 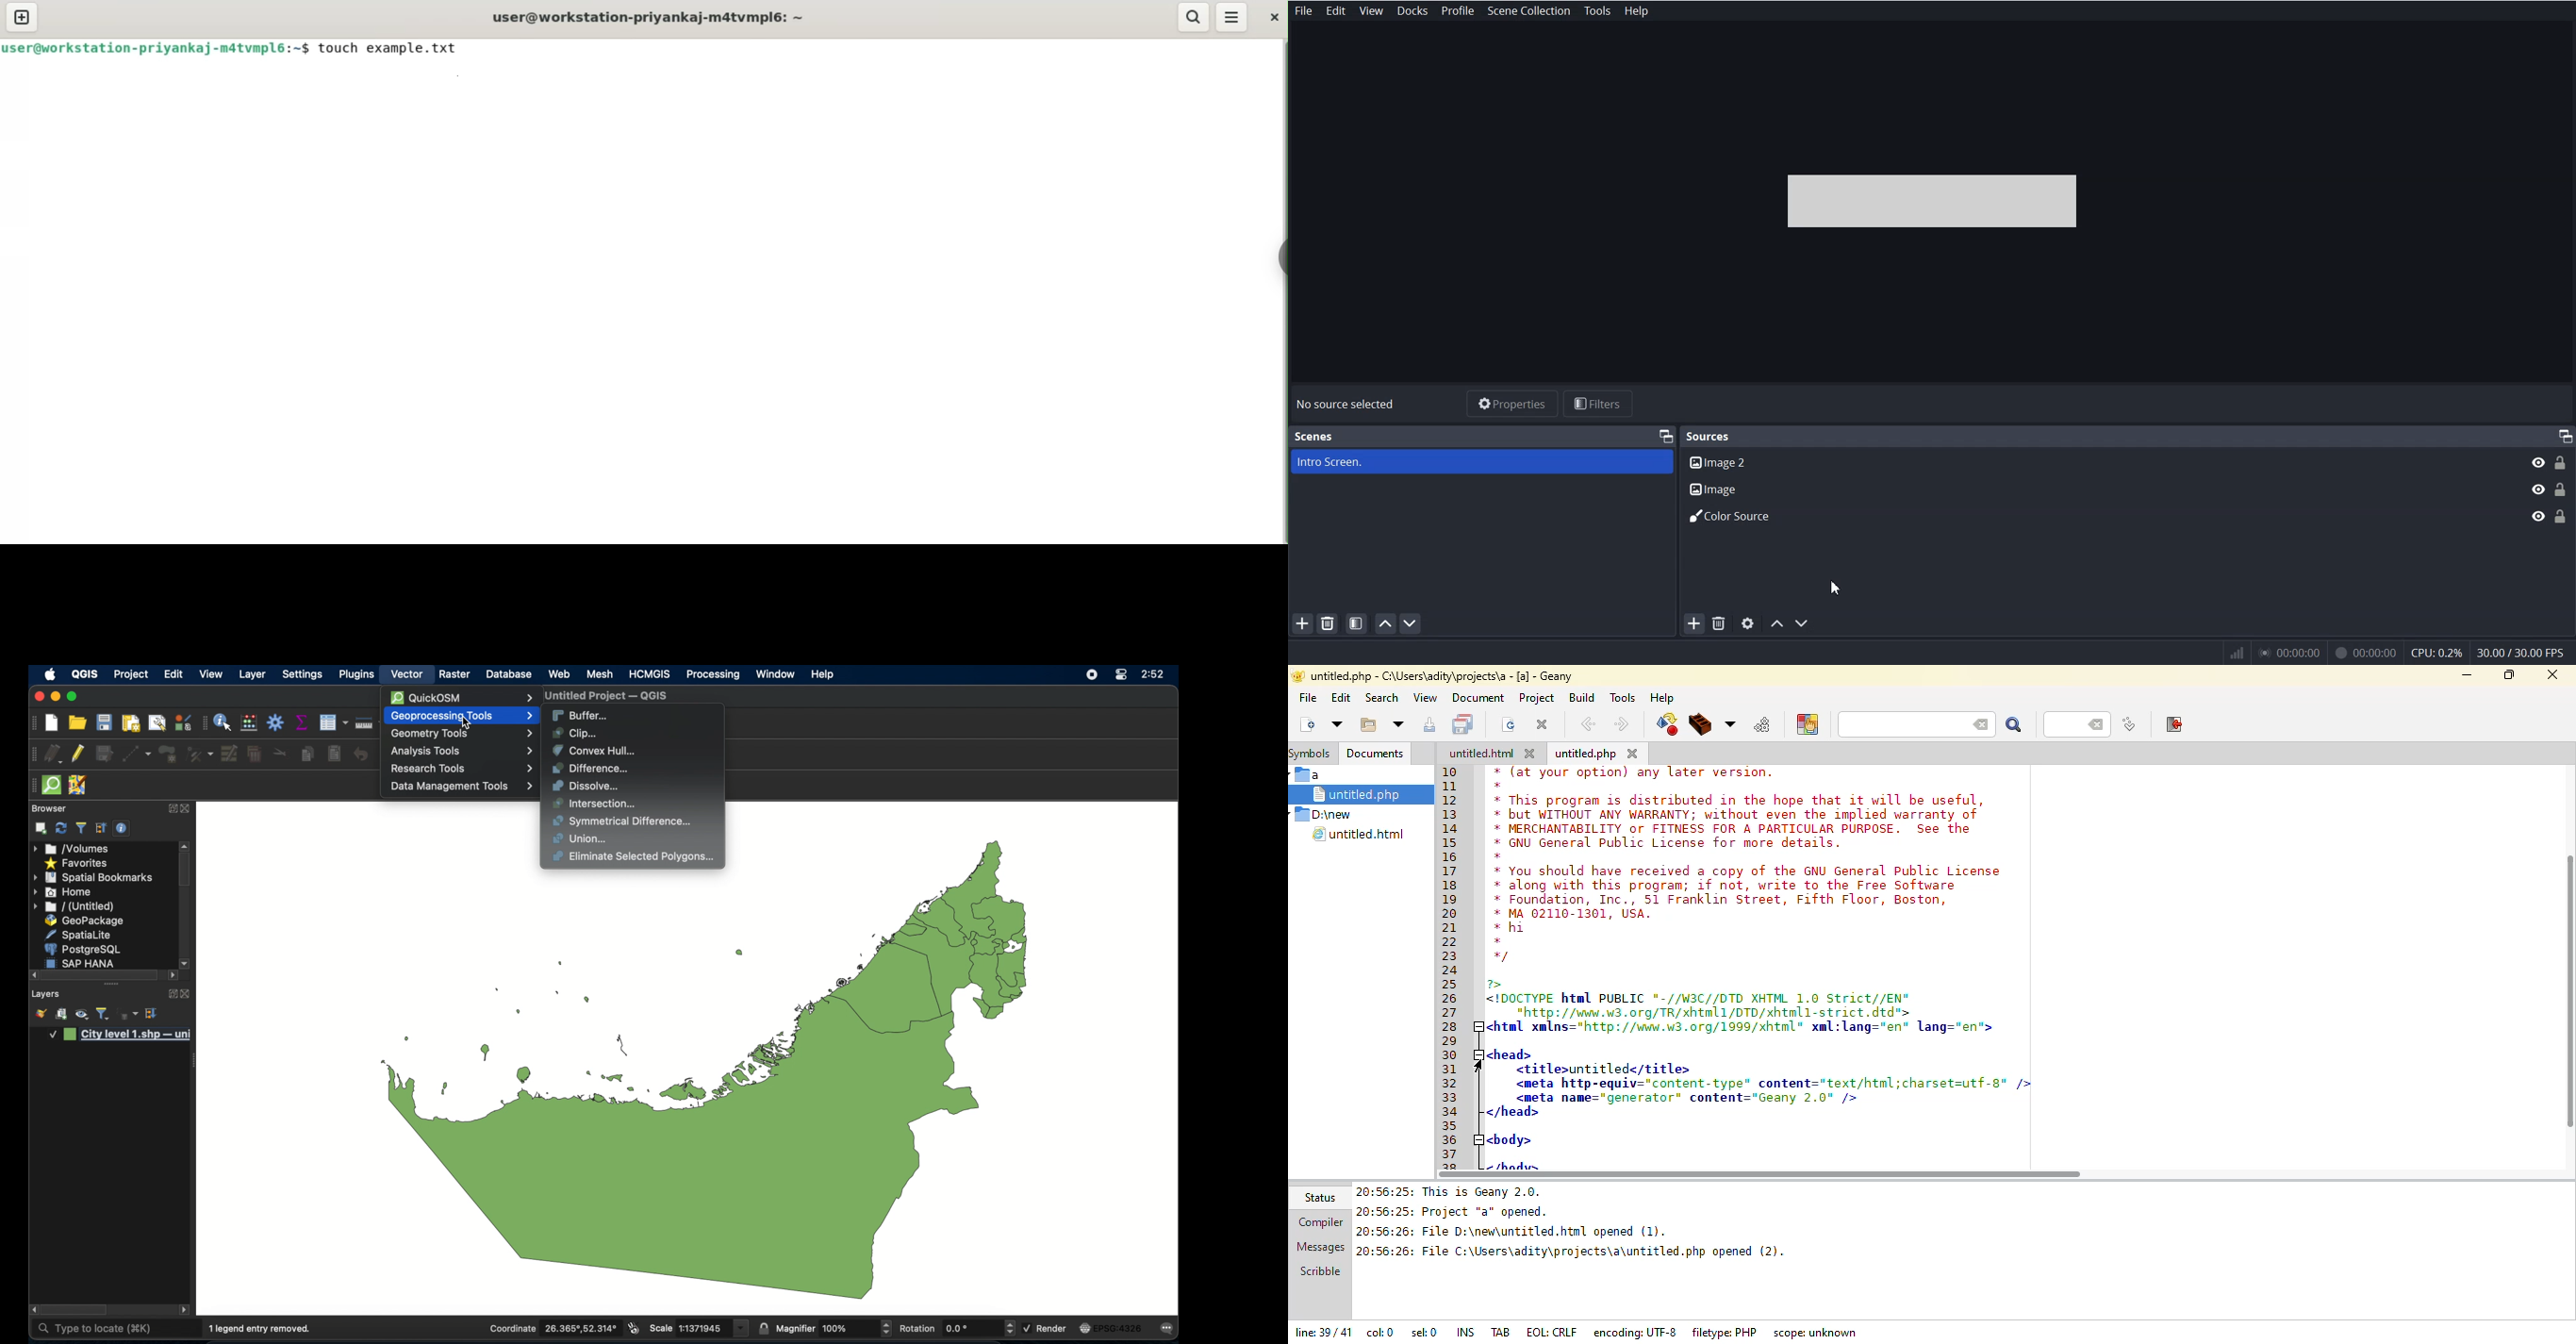 I want to click on Eye, so click(x=2537, y=489).